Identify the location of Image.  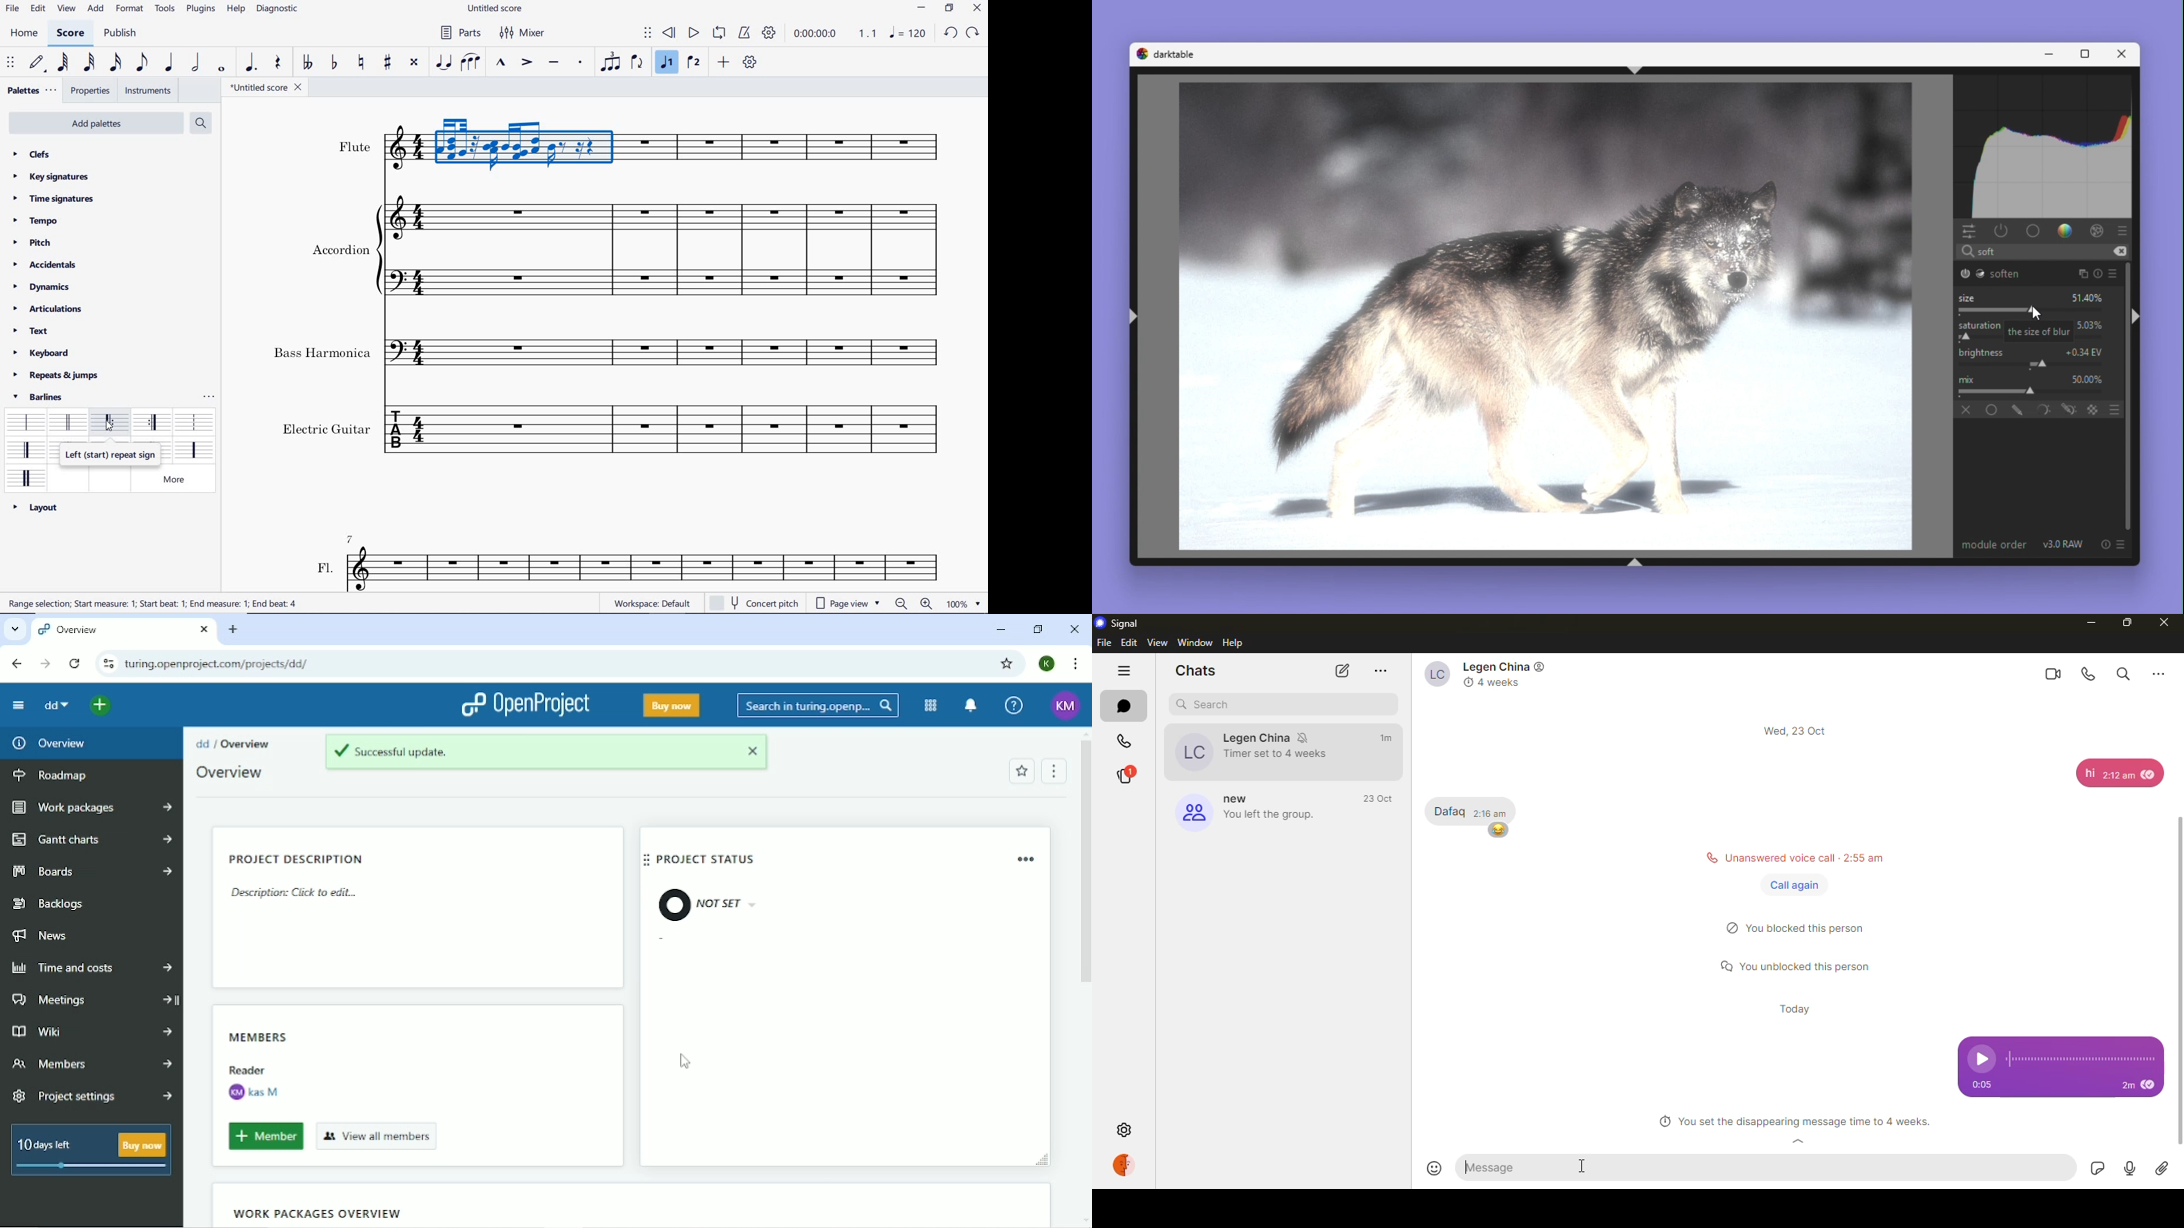
(1538, 318).